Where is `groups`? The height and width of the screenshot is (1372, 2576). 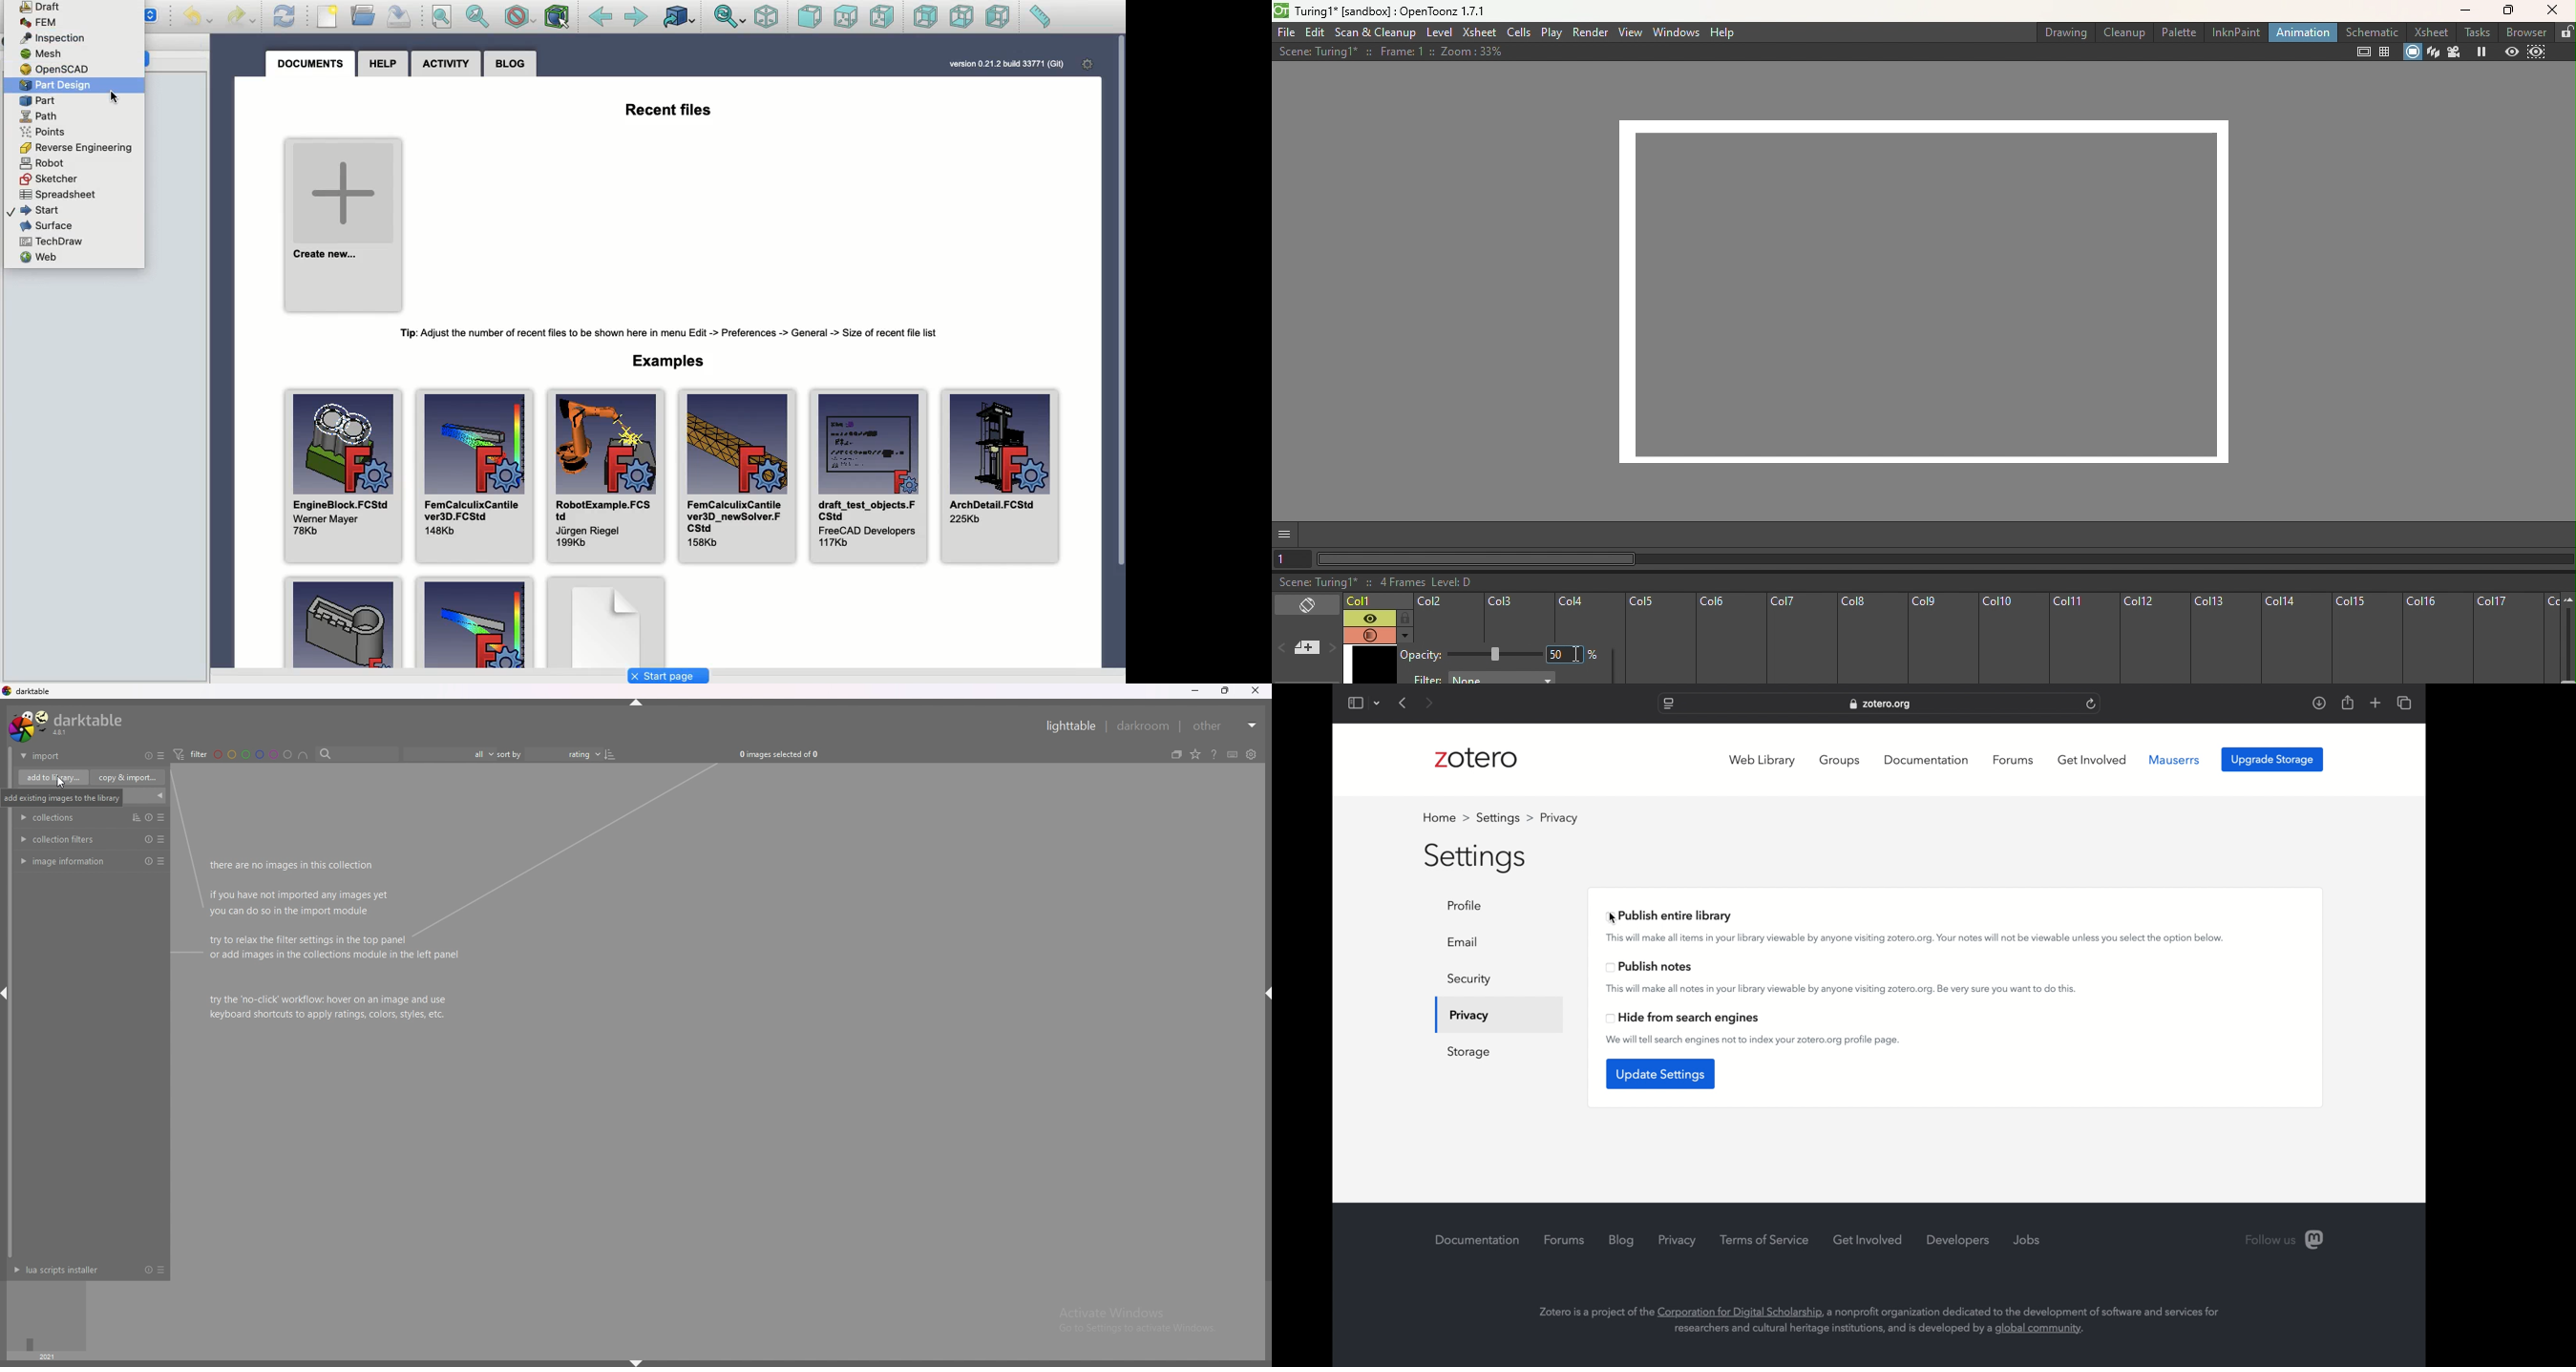
groups is located at coordinates (1843, 761).